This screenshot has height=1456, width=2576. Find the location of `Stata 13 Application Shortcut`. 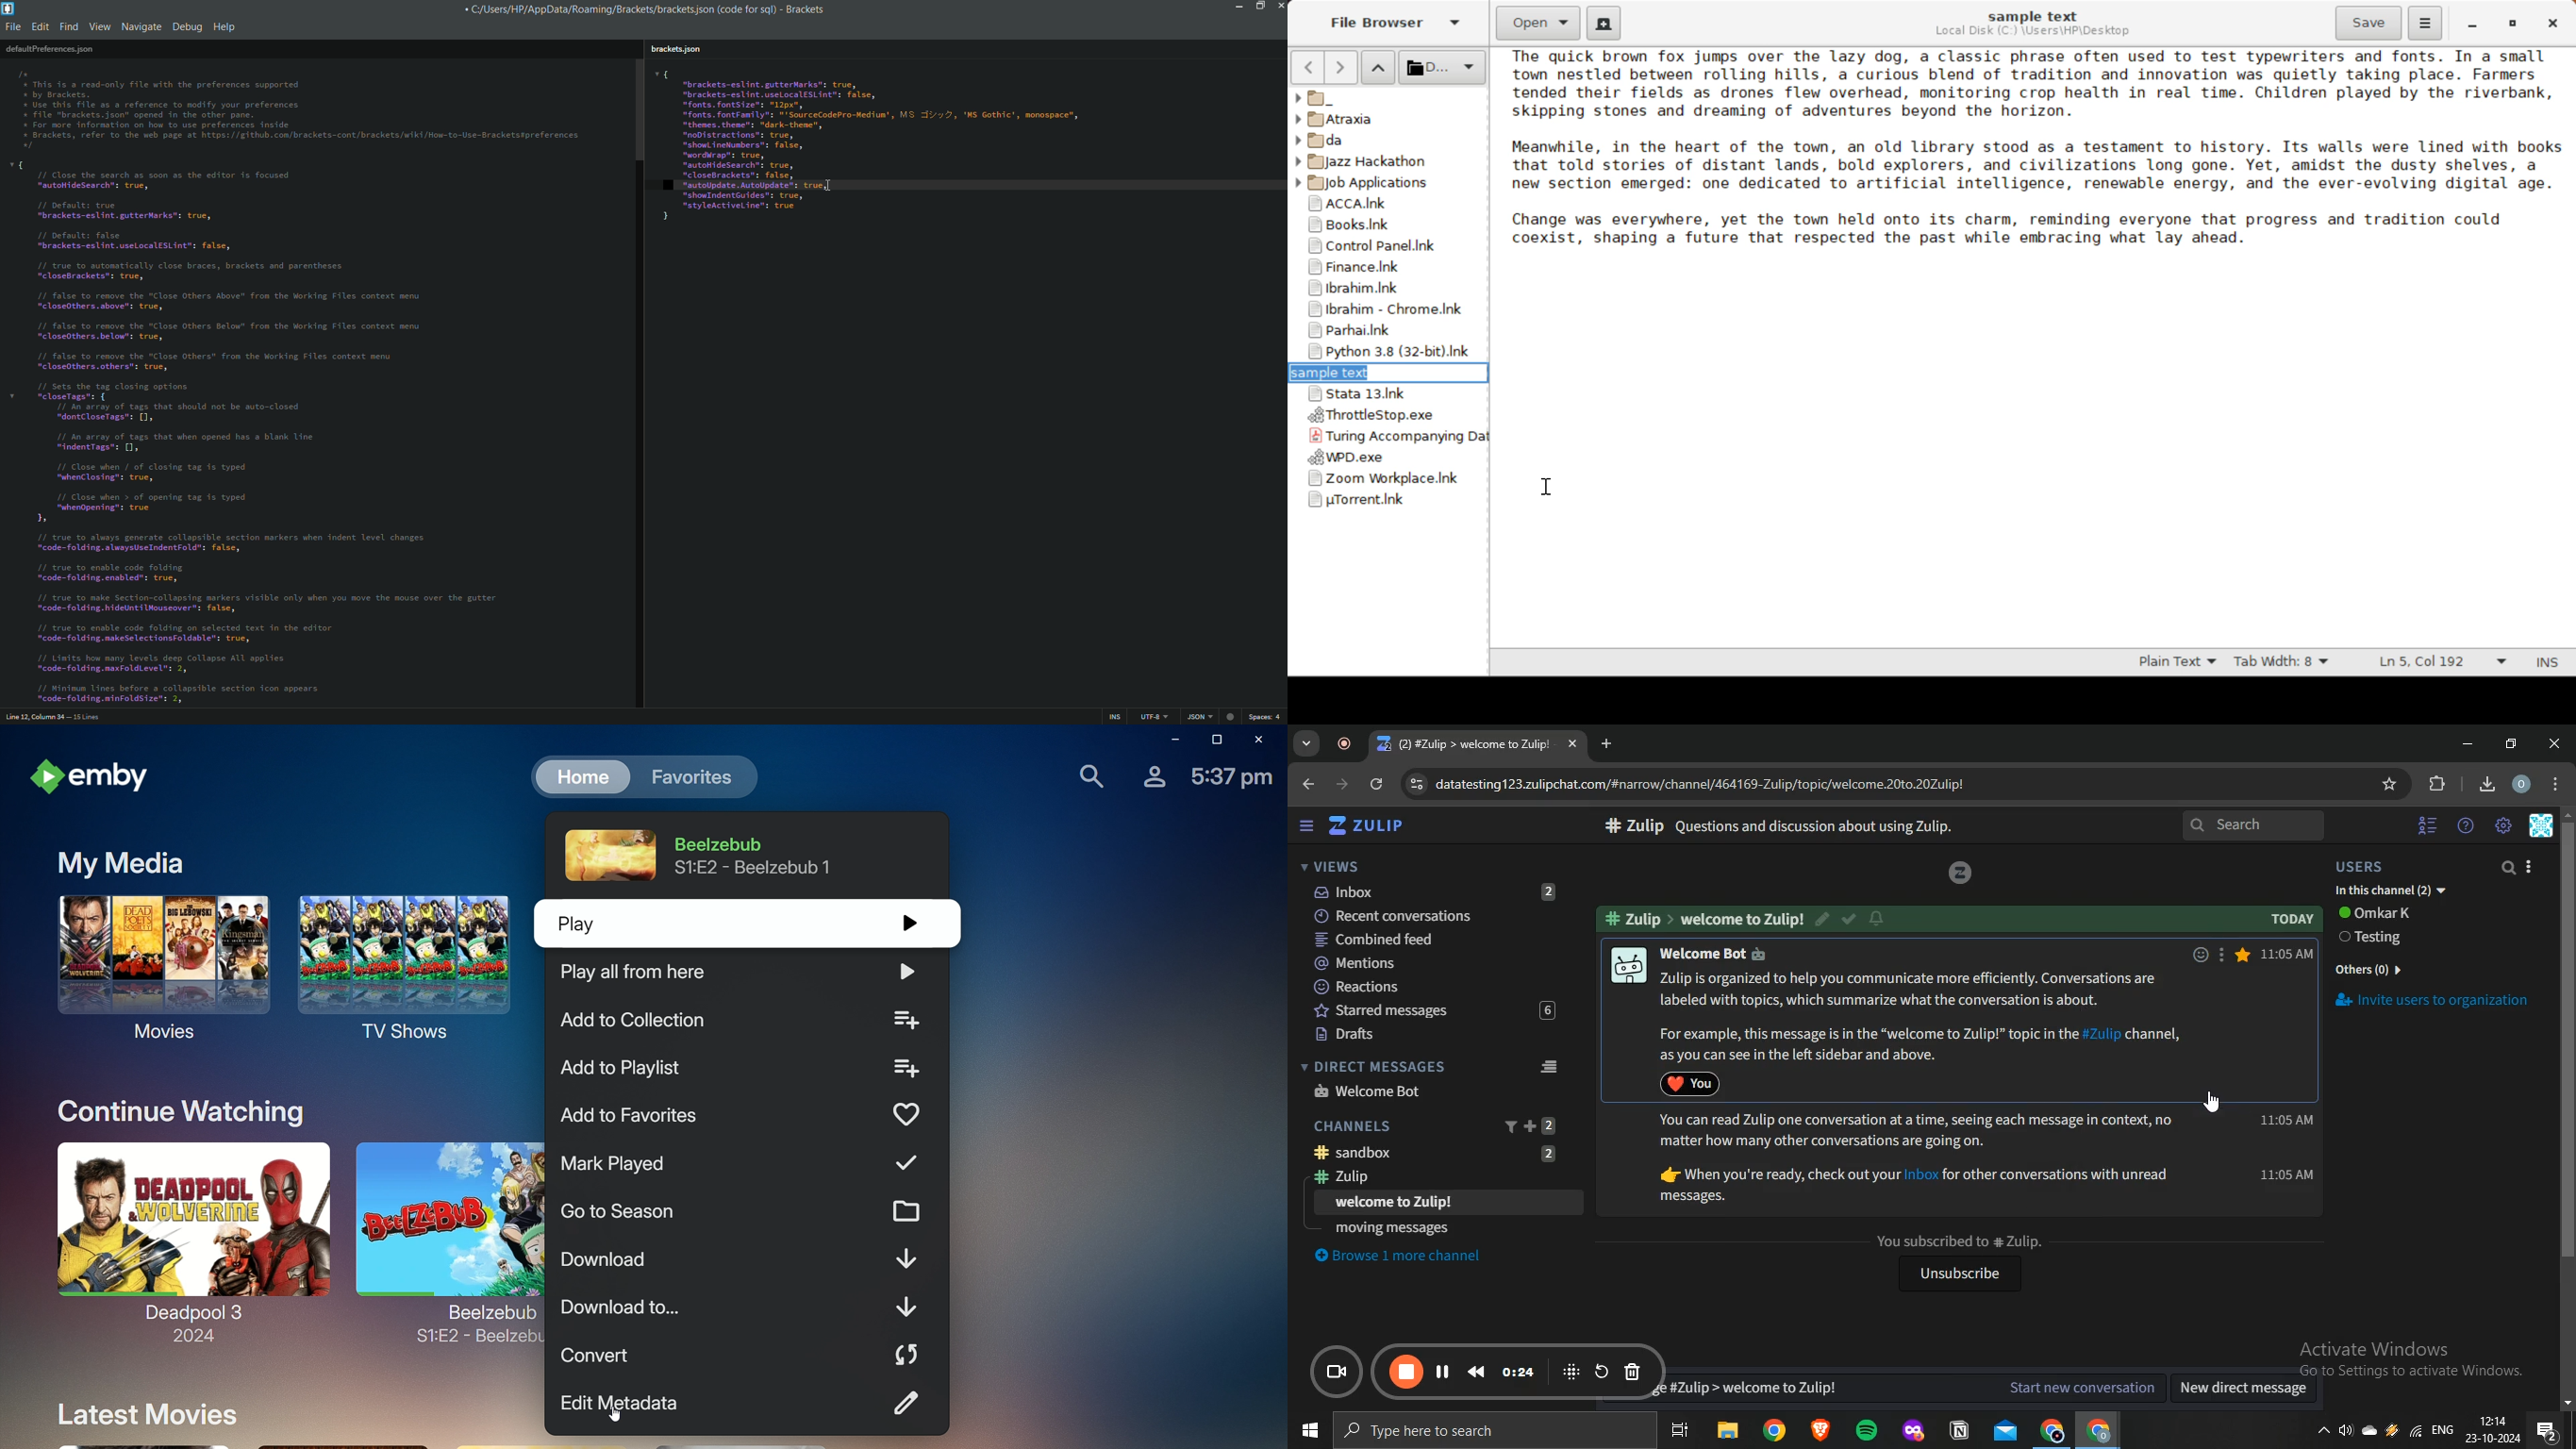

Stata 13 Application Shortcut is located at coordinates (1388, 395).